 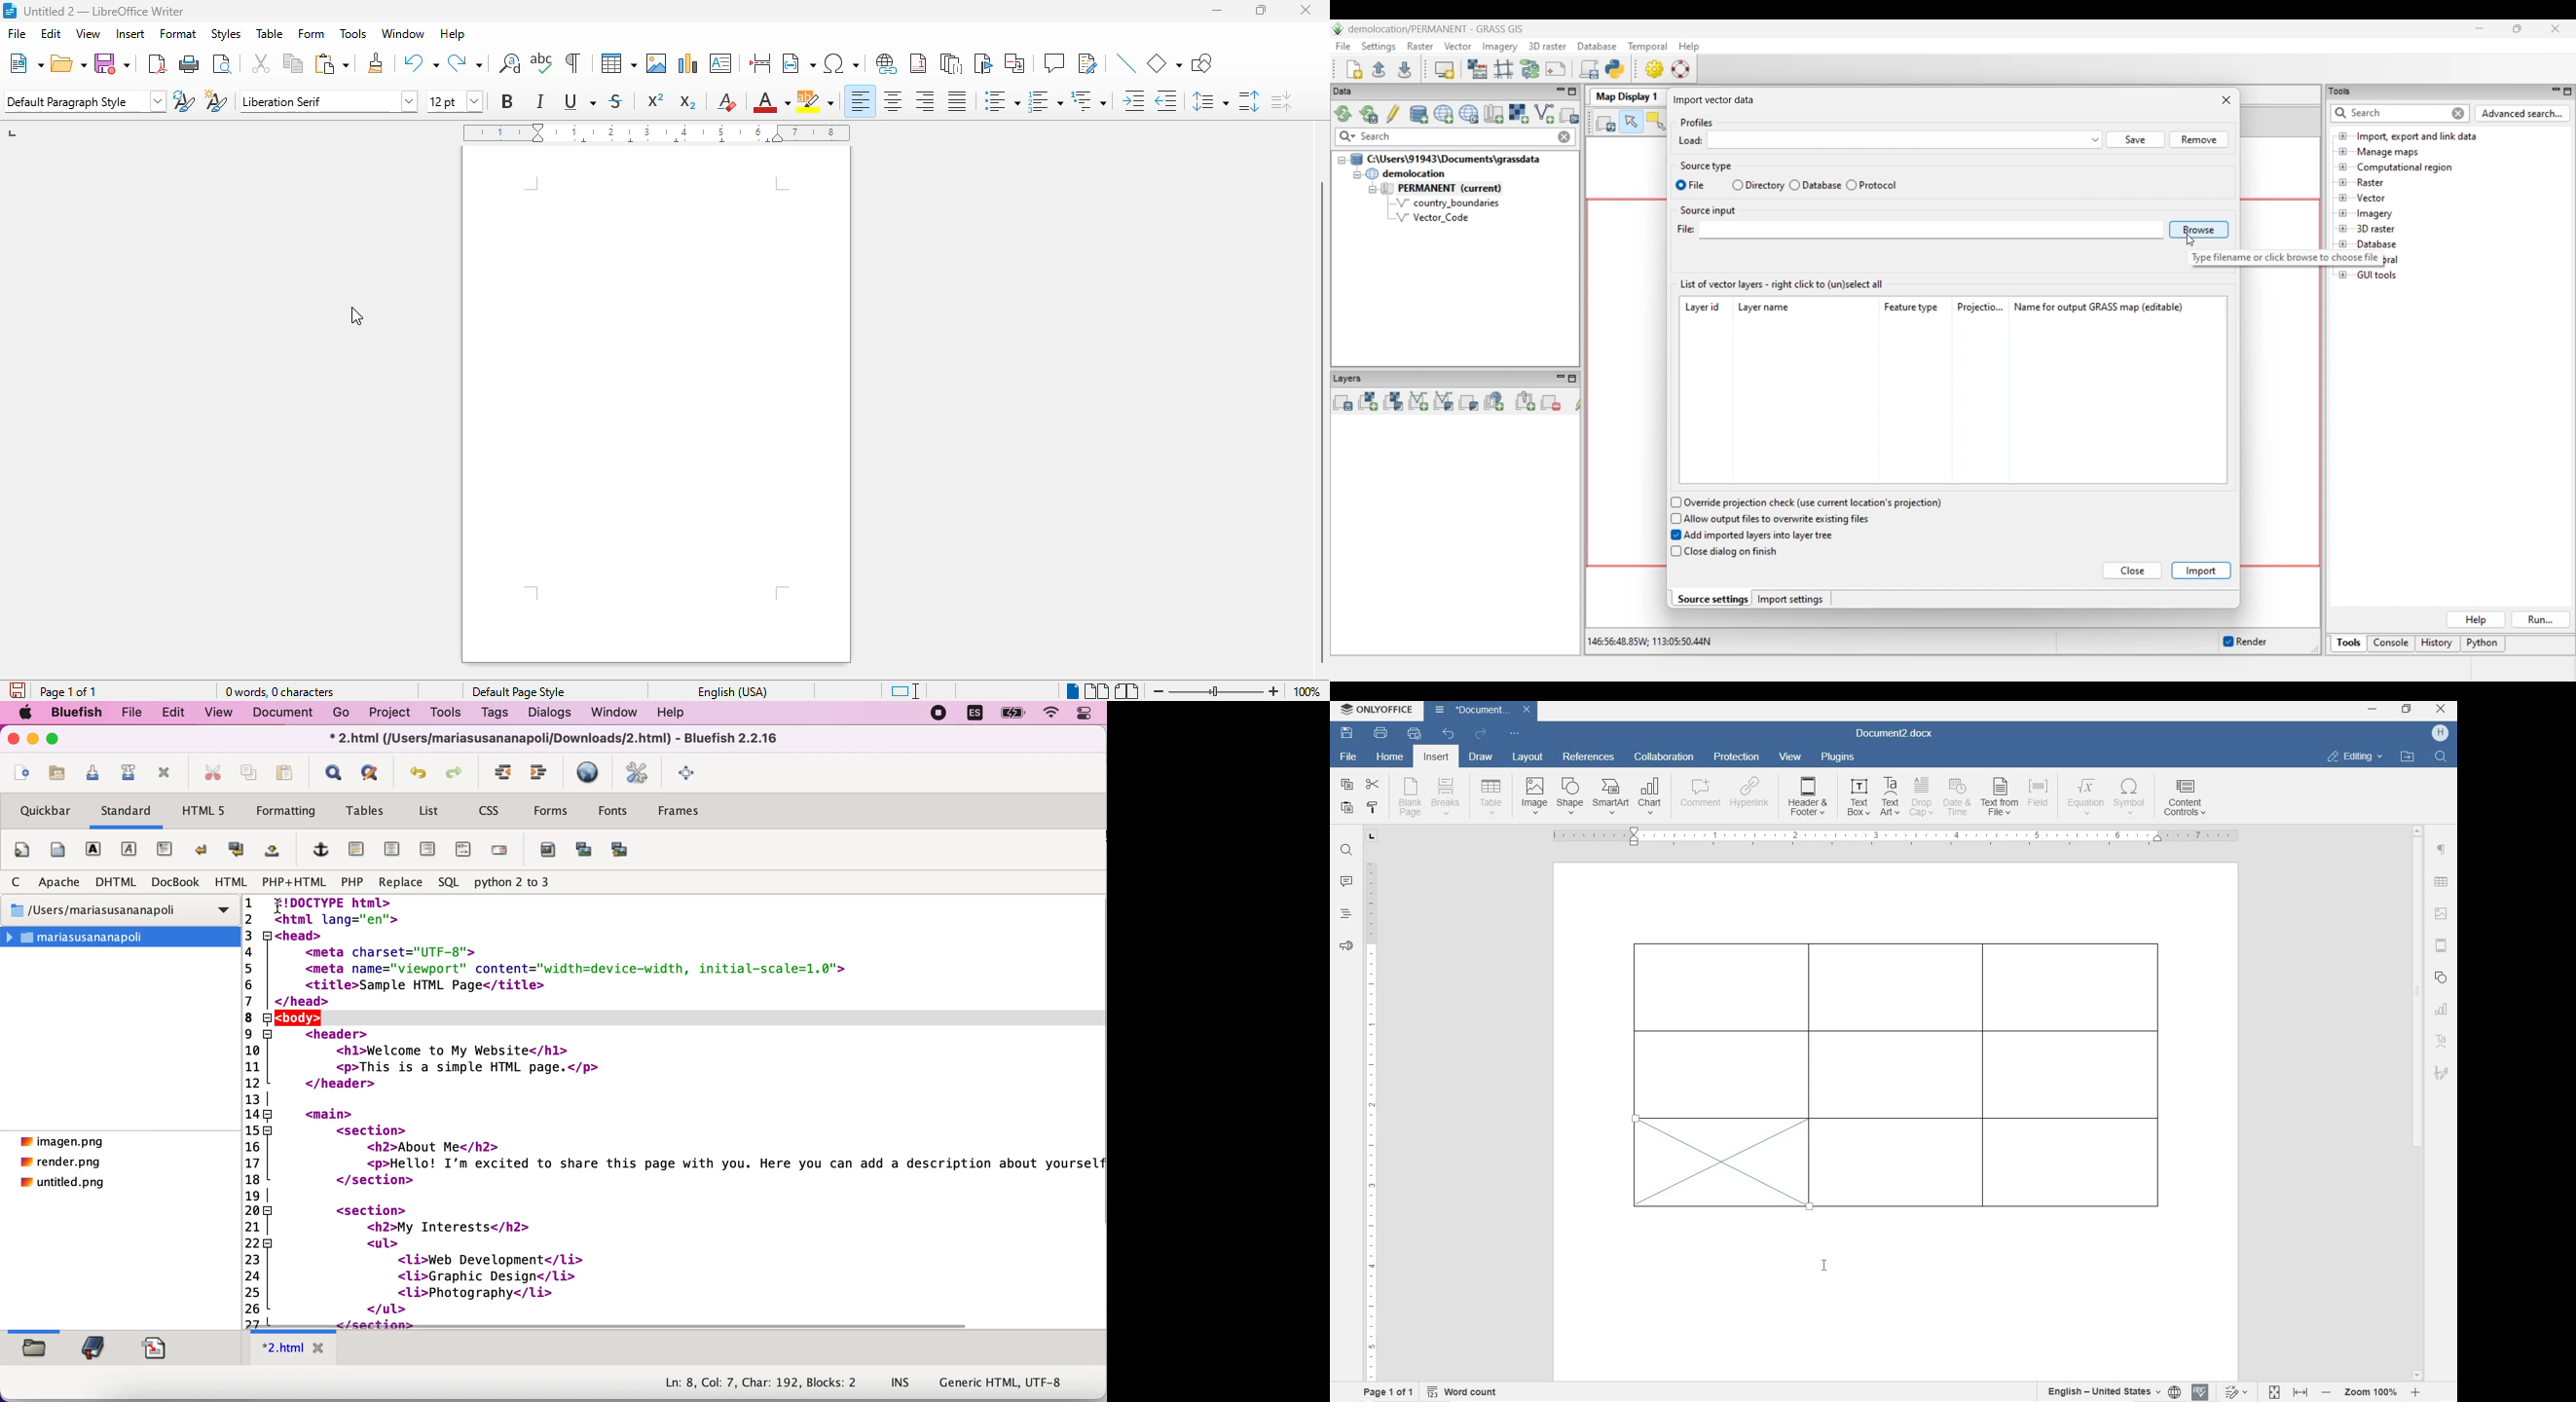 What do you see at coordinates (1318, 424) in the screenshot?
I see `vertical scroll bar` at bounding box center [1318, 424].